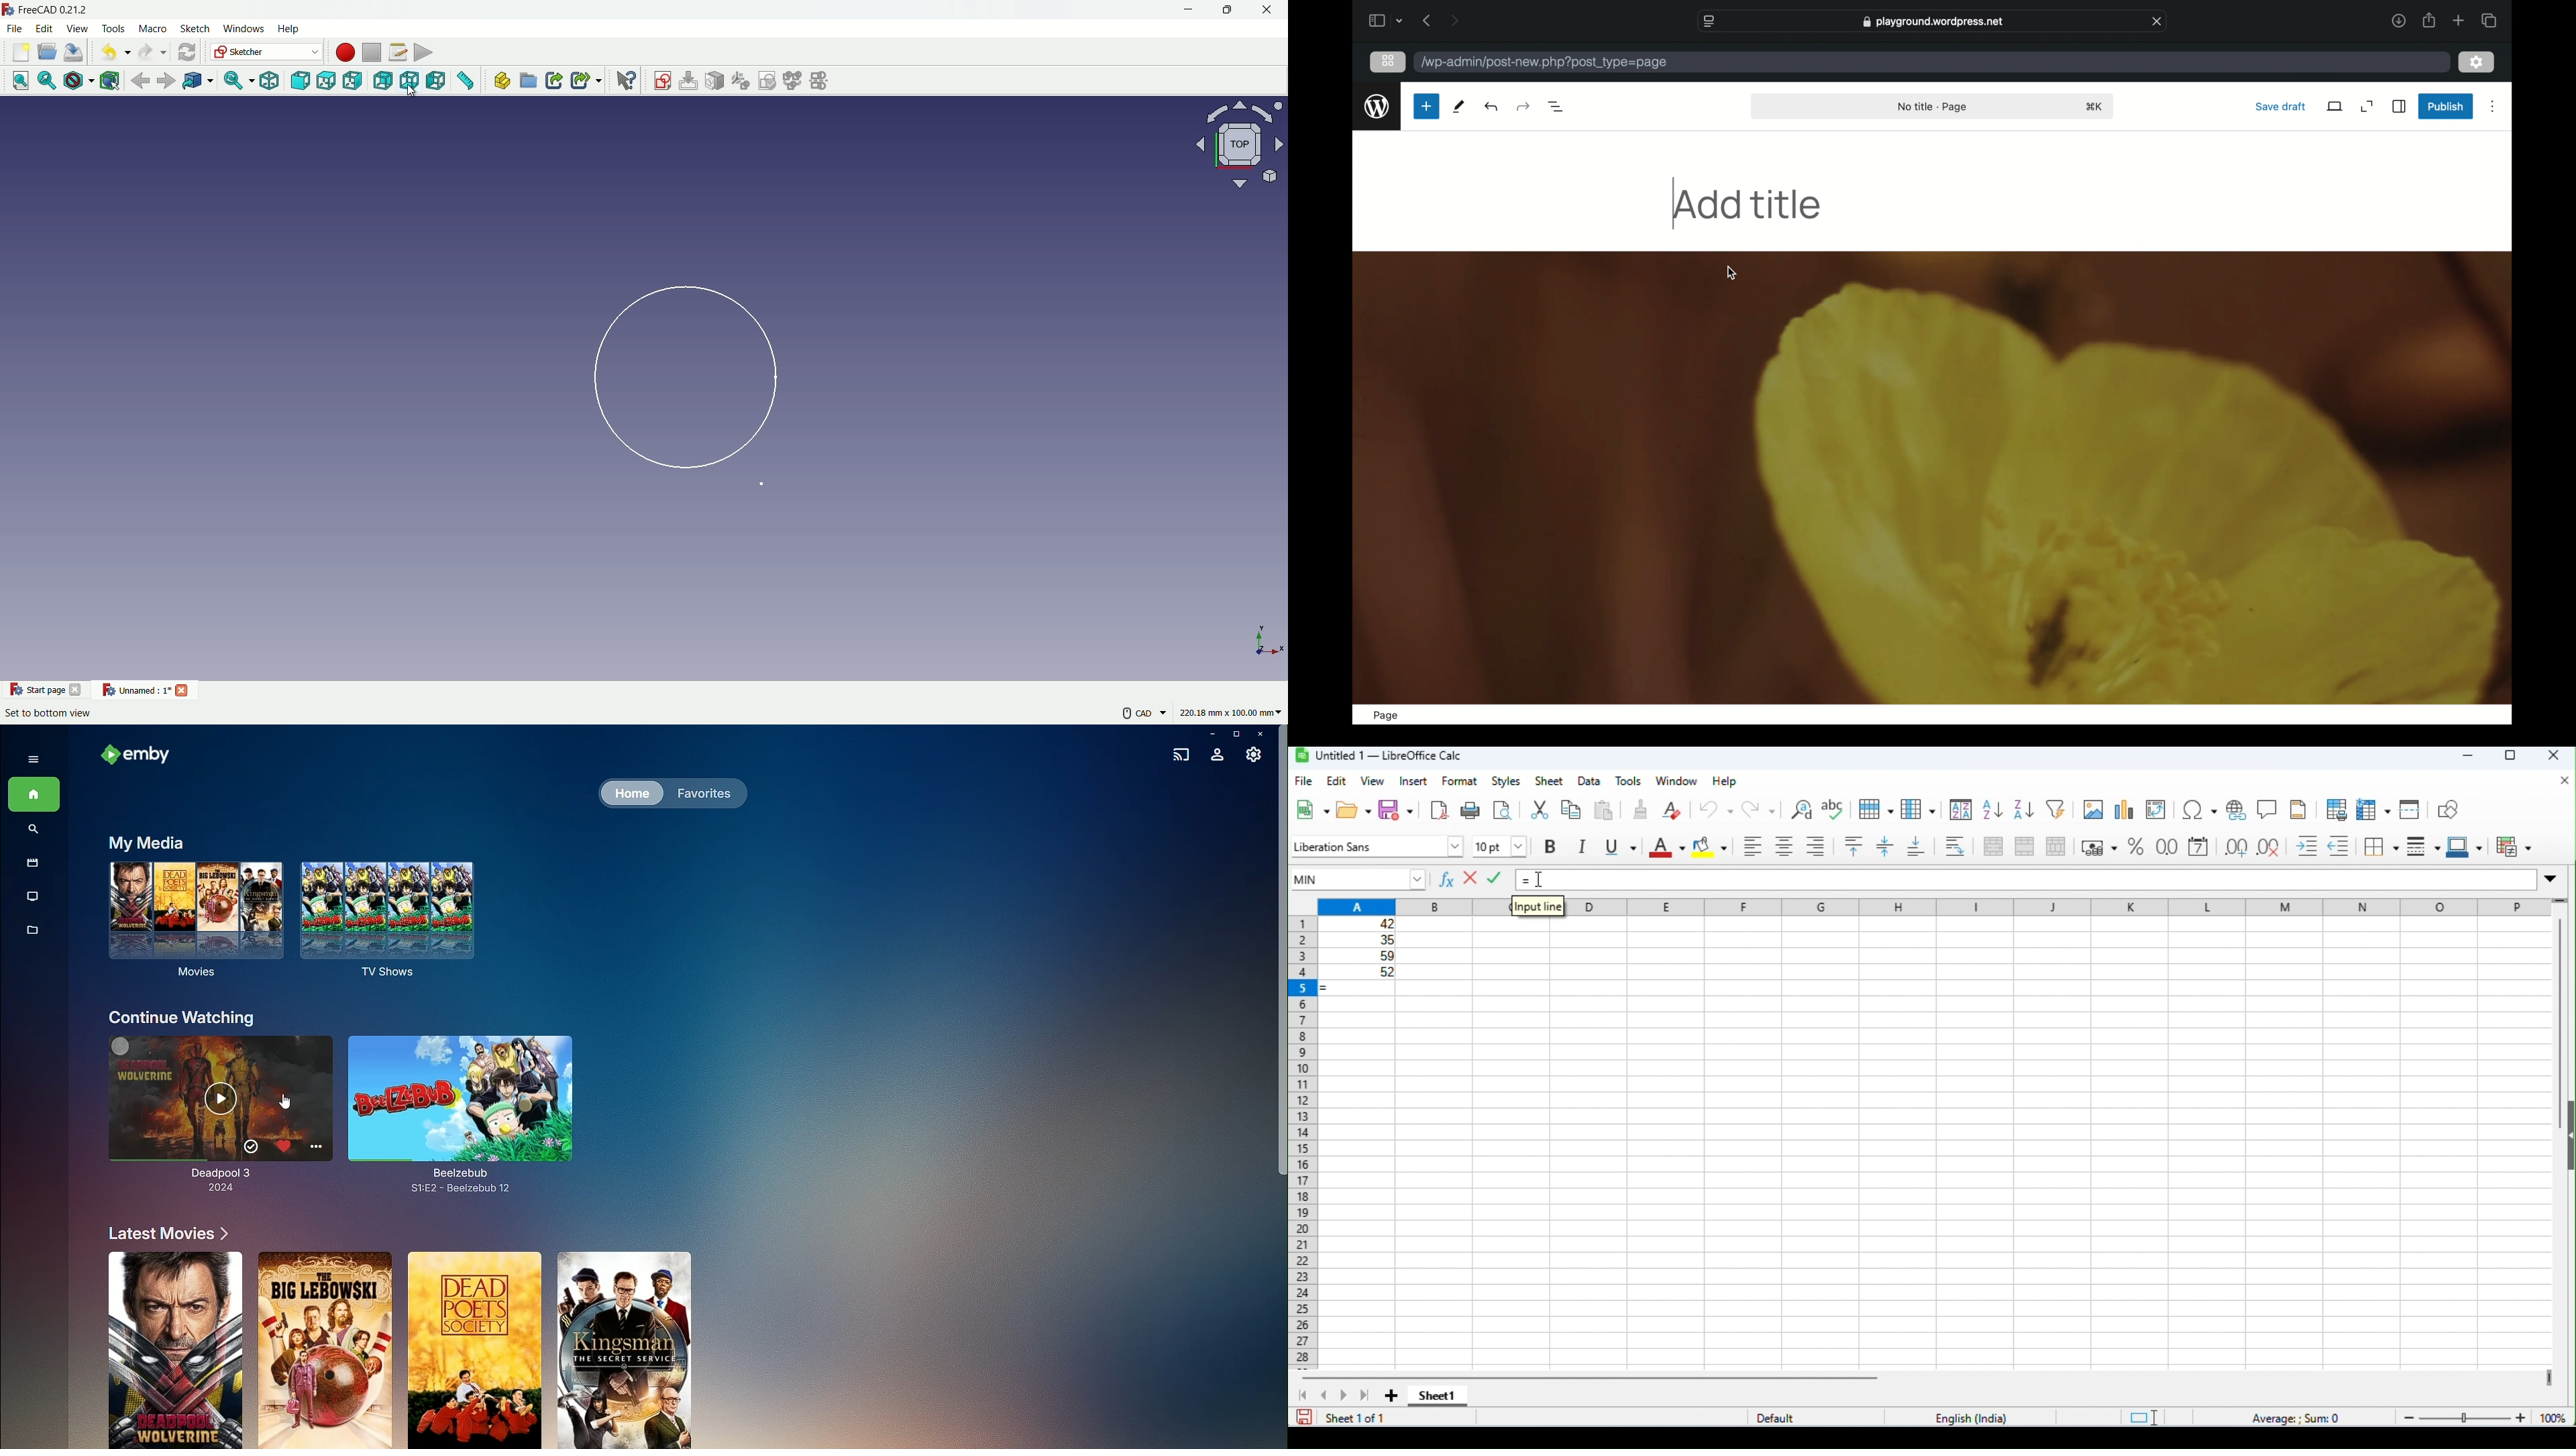  Describe the element at coordinates (2308, 845) in the screenshot. I see `increase indent` at that location.